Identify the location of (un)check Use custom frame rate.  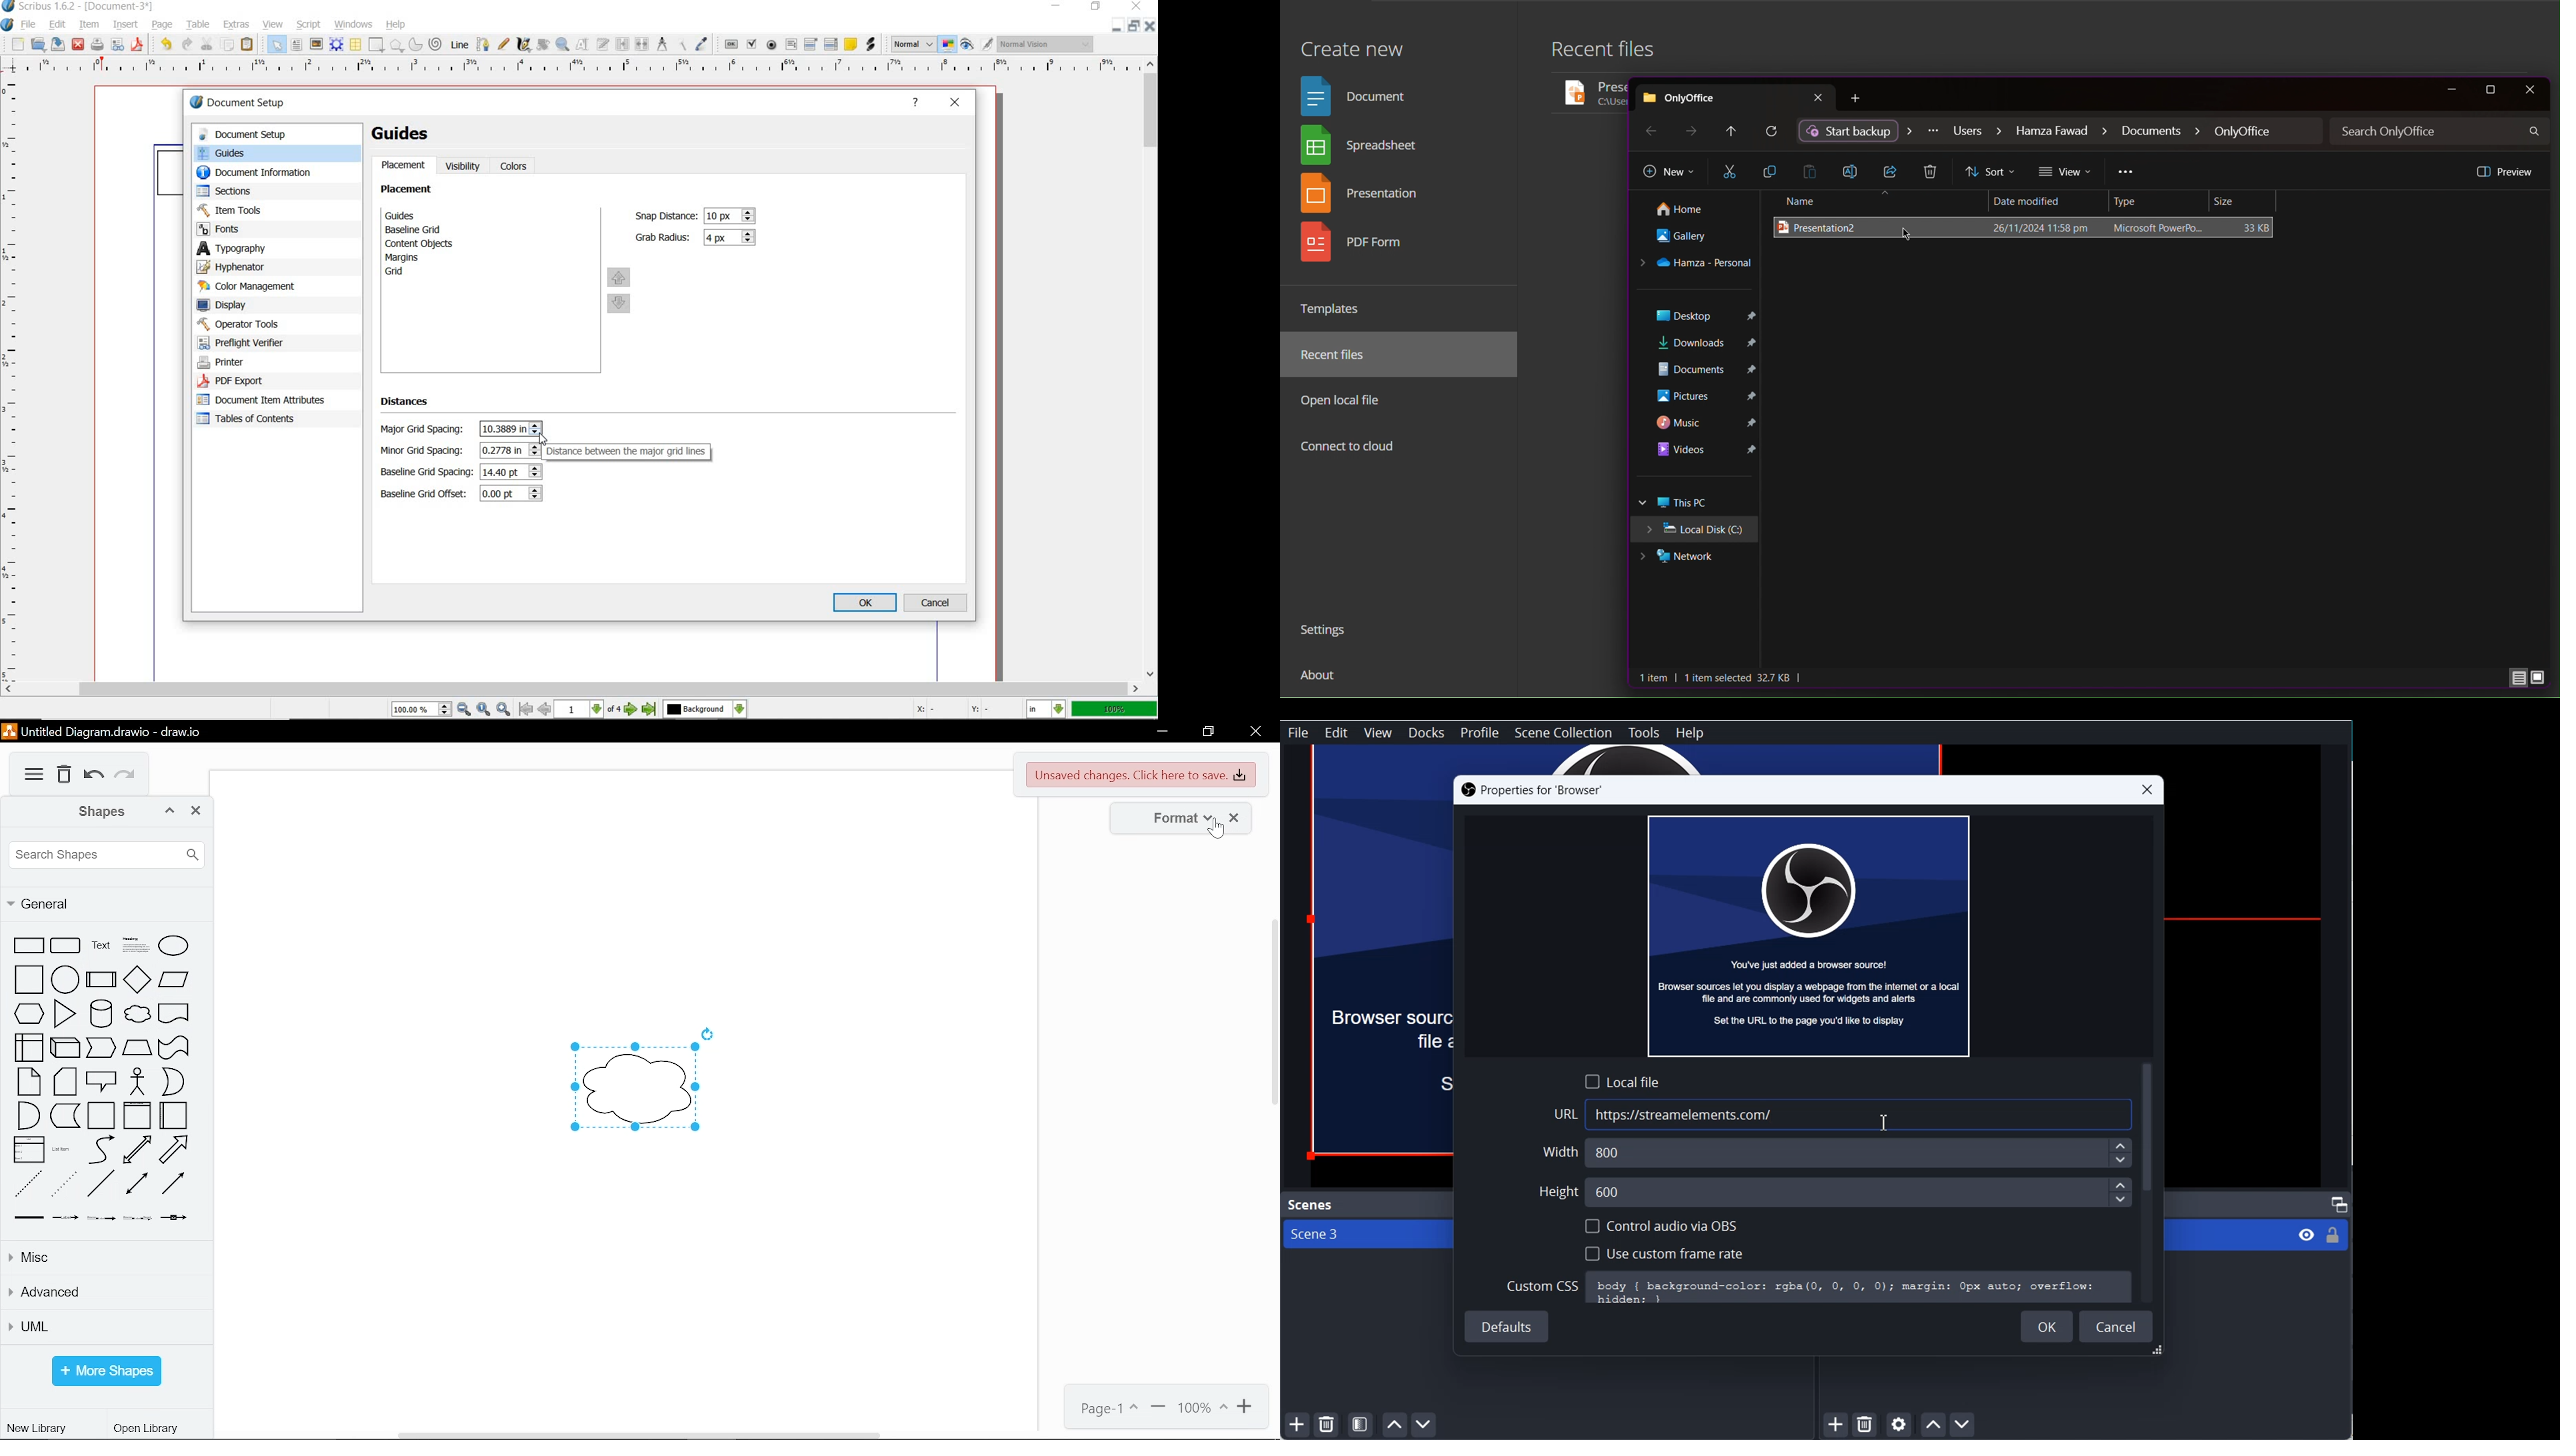
(1664, 1252).